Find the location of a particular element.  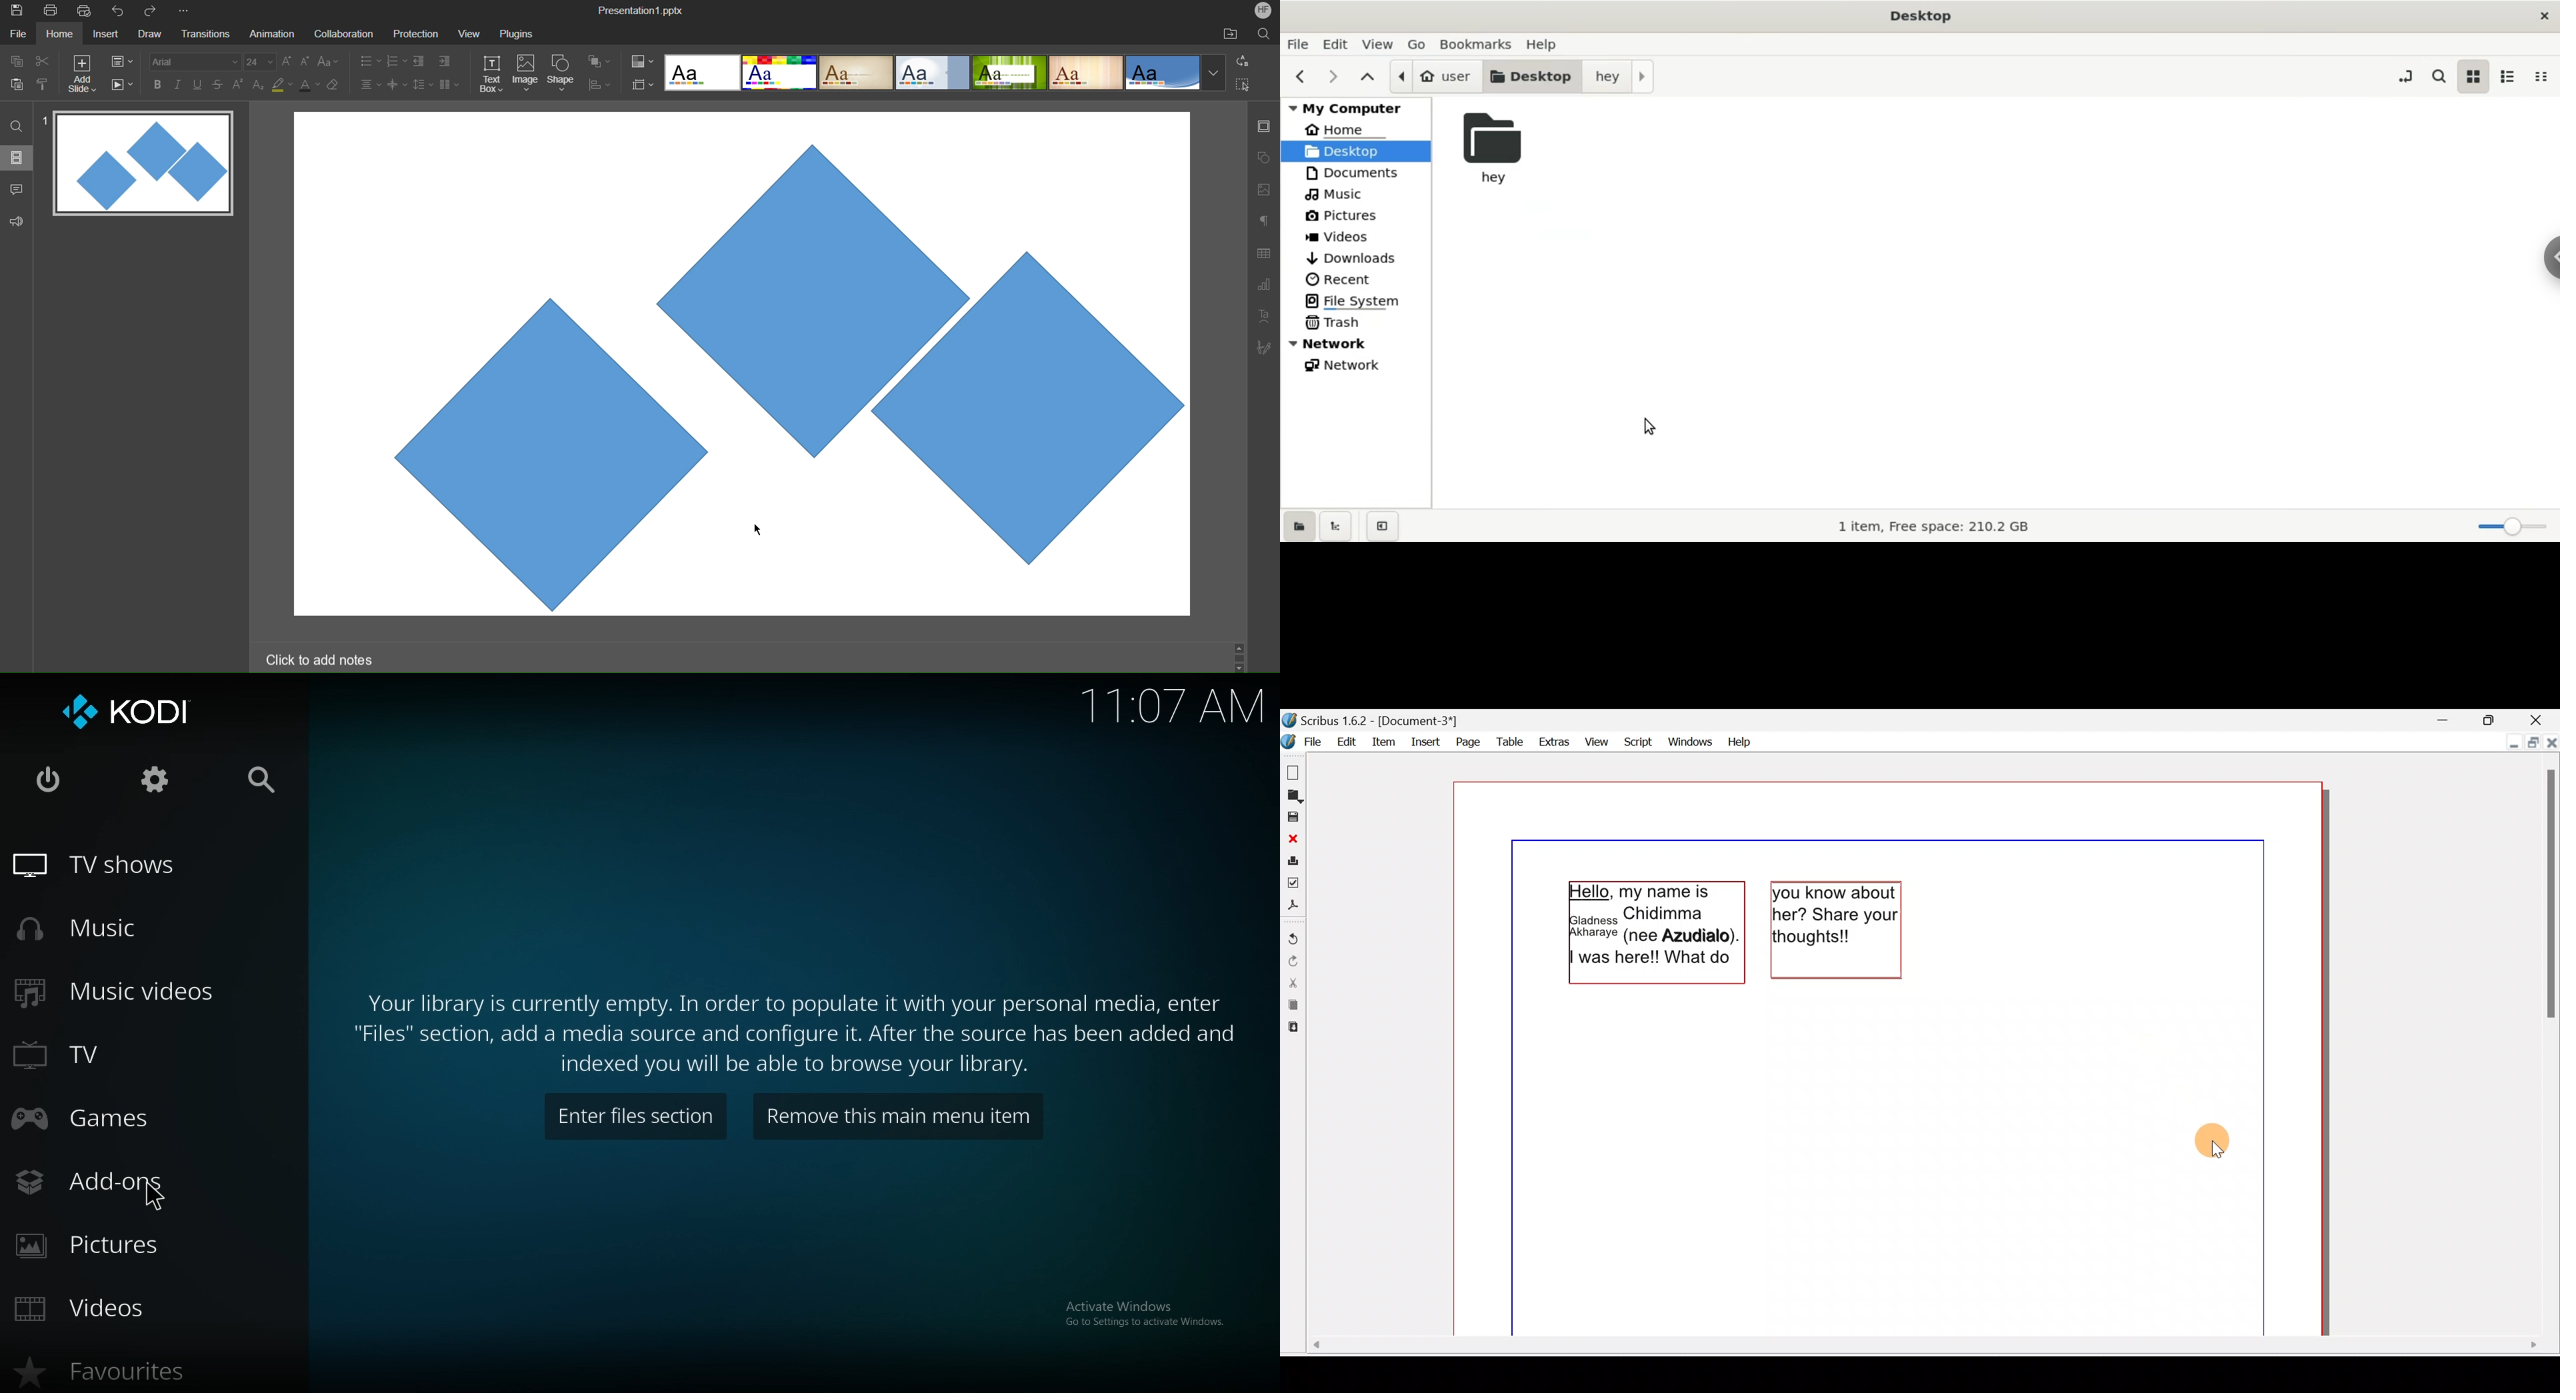

Copy is located at coordinates (1293, 1005).